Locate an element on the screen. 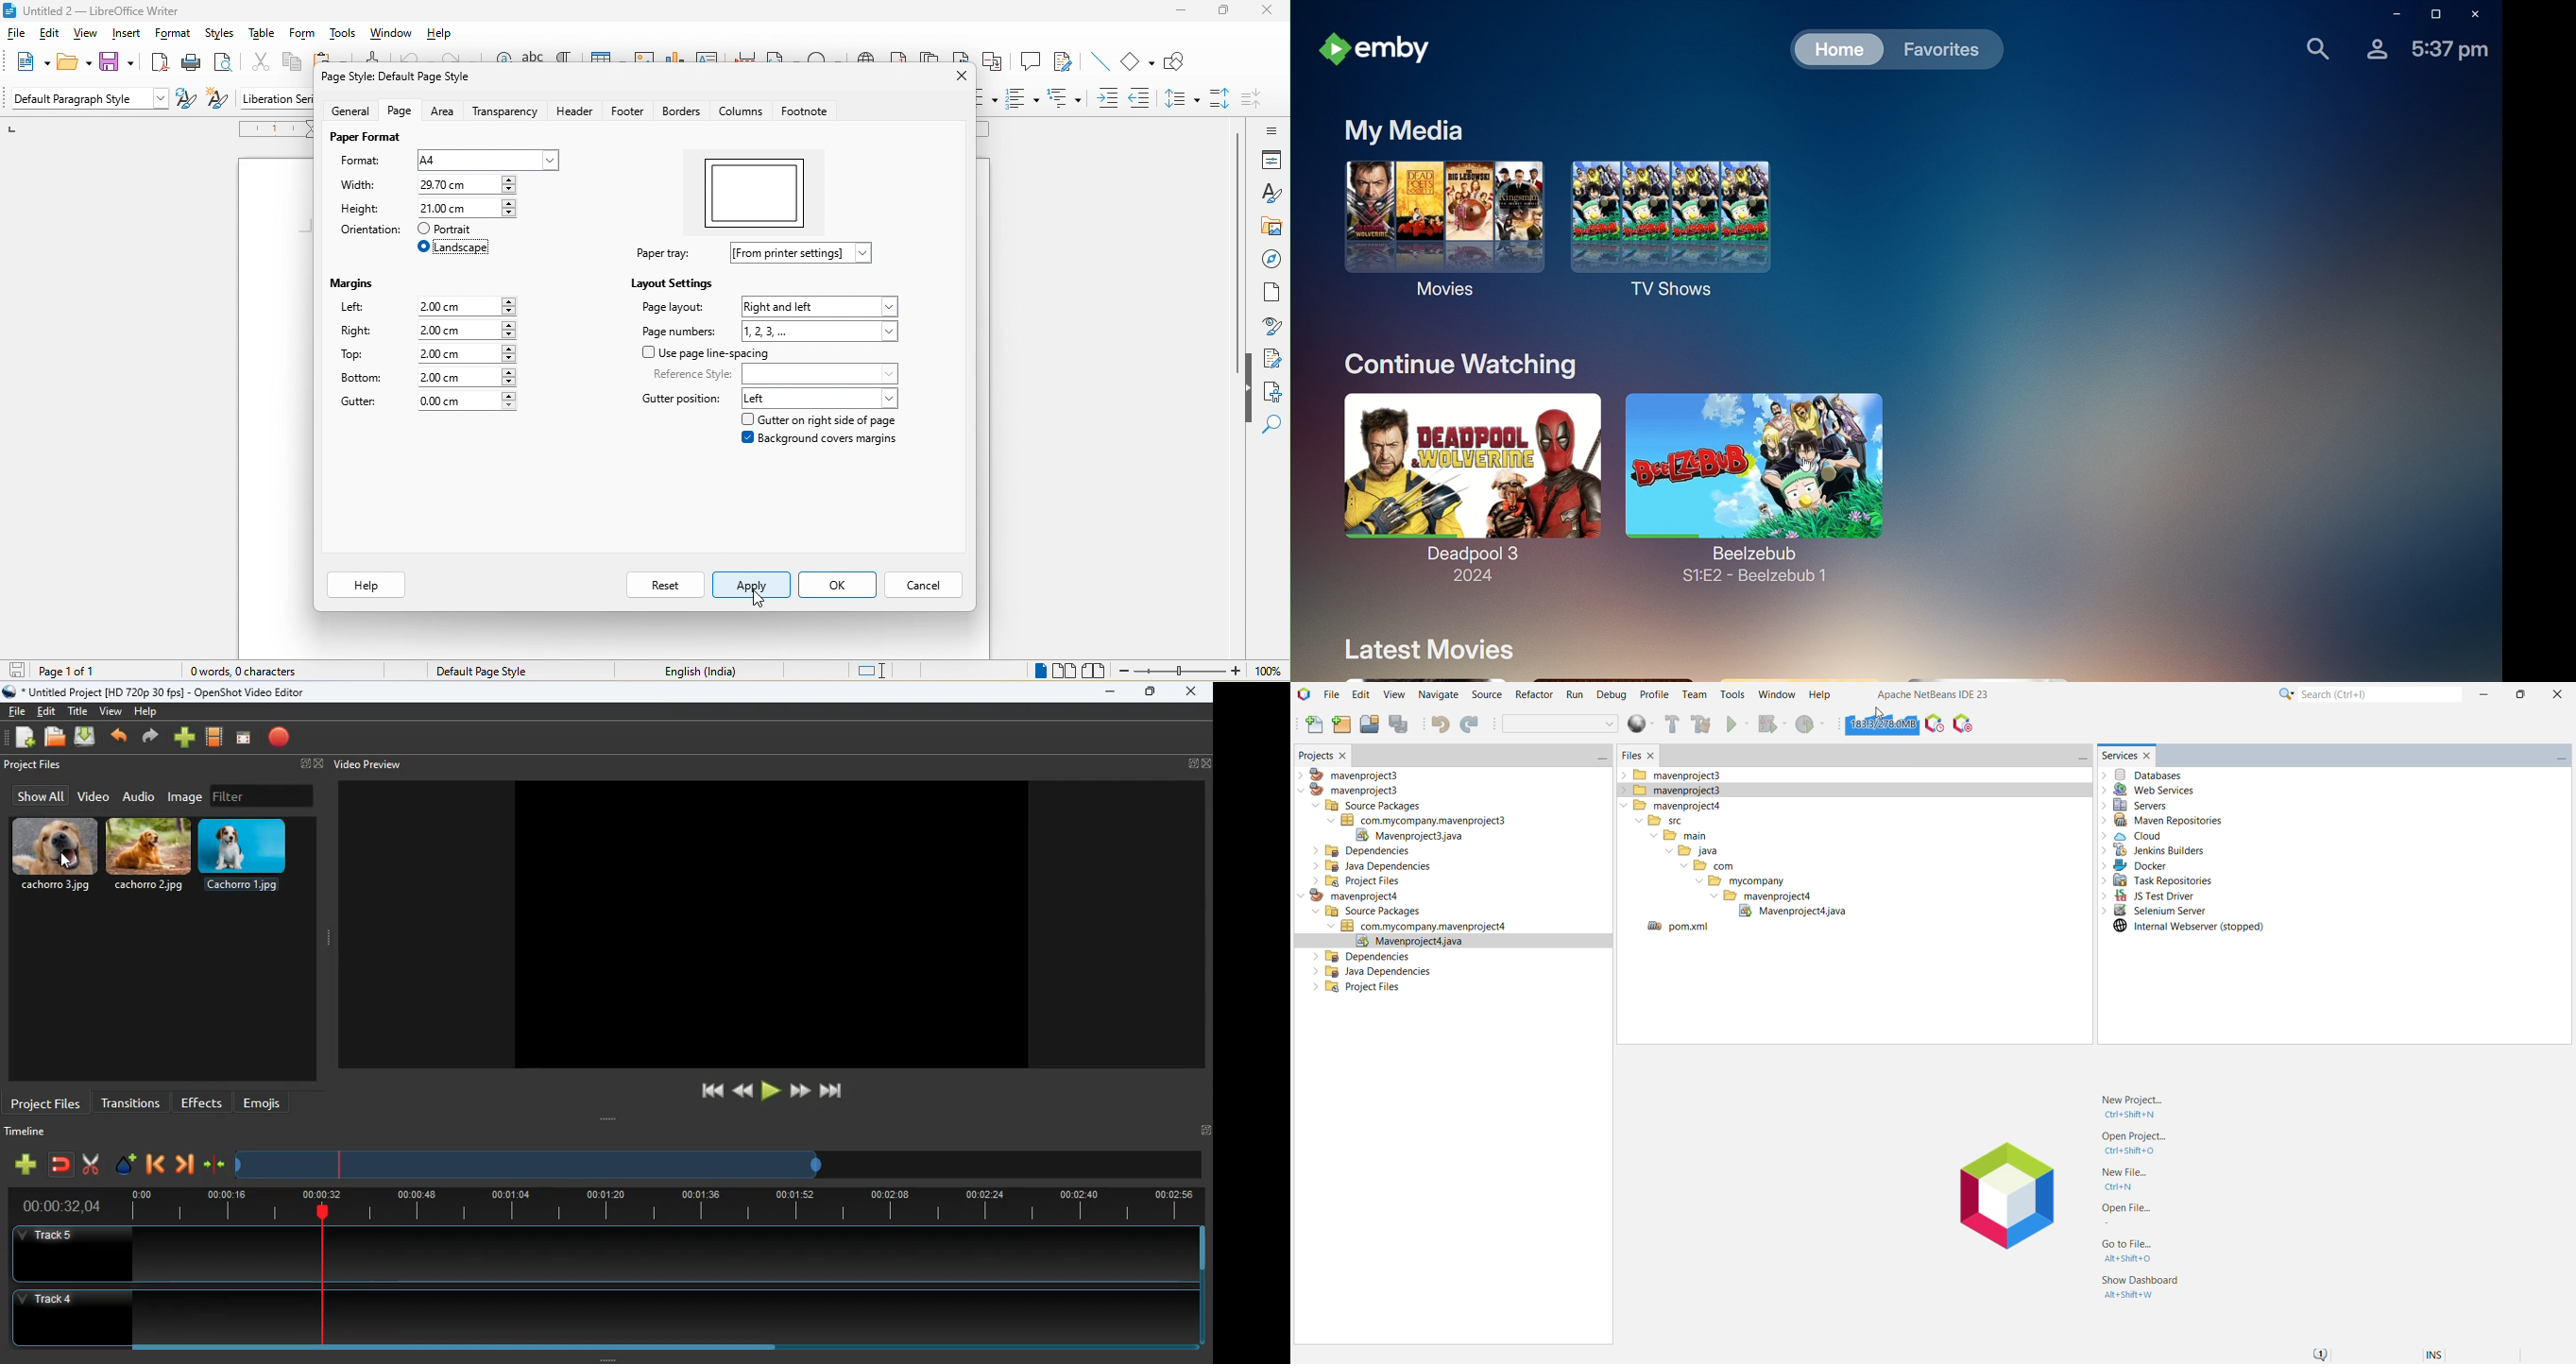  gutter on right side of page is located at coordinates (835, 419).